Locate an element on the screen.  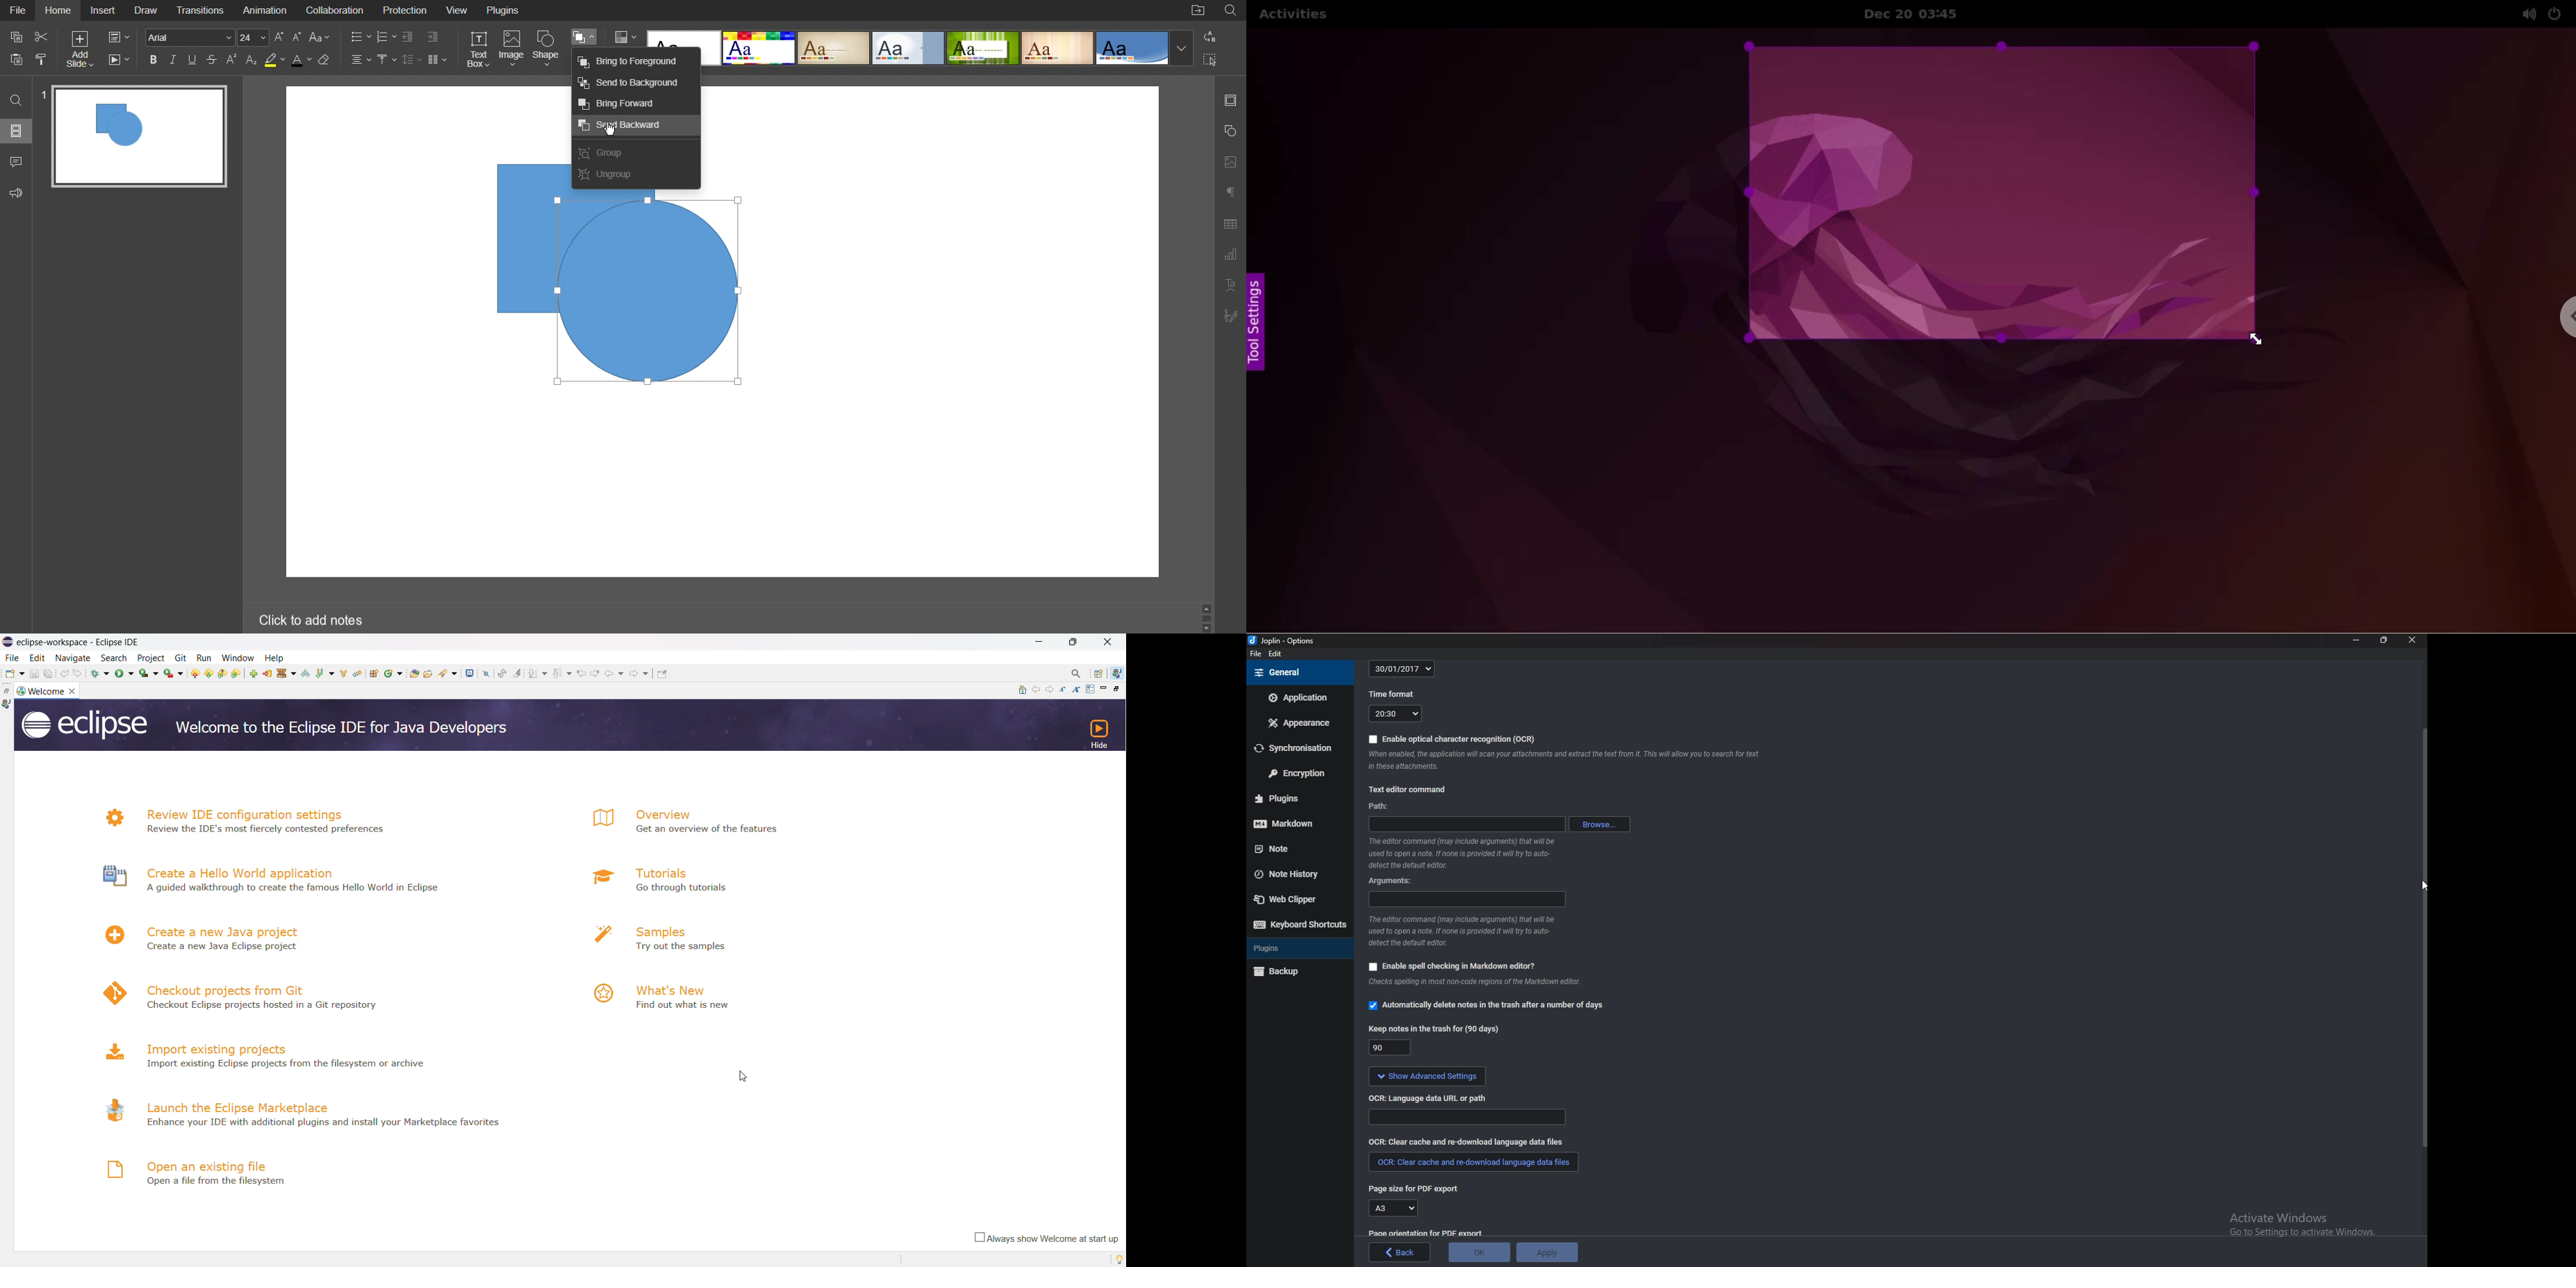
path is located at coordinates (1467, 823).